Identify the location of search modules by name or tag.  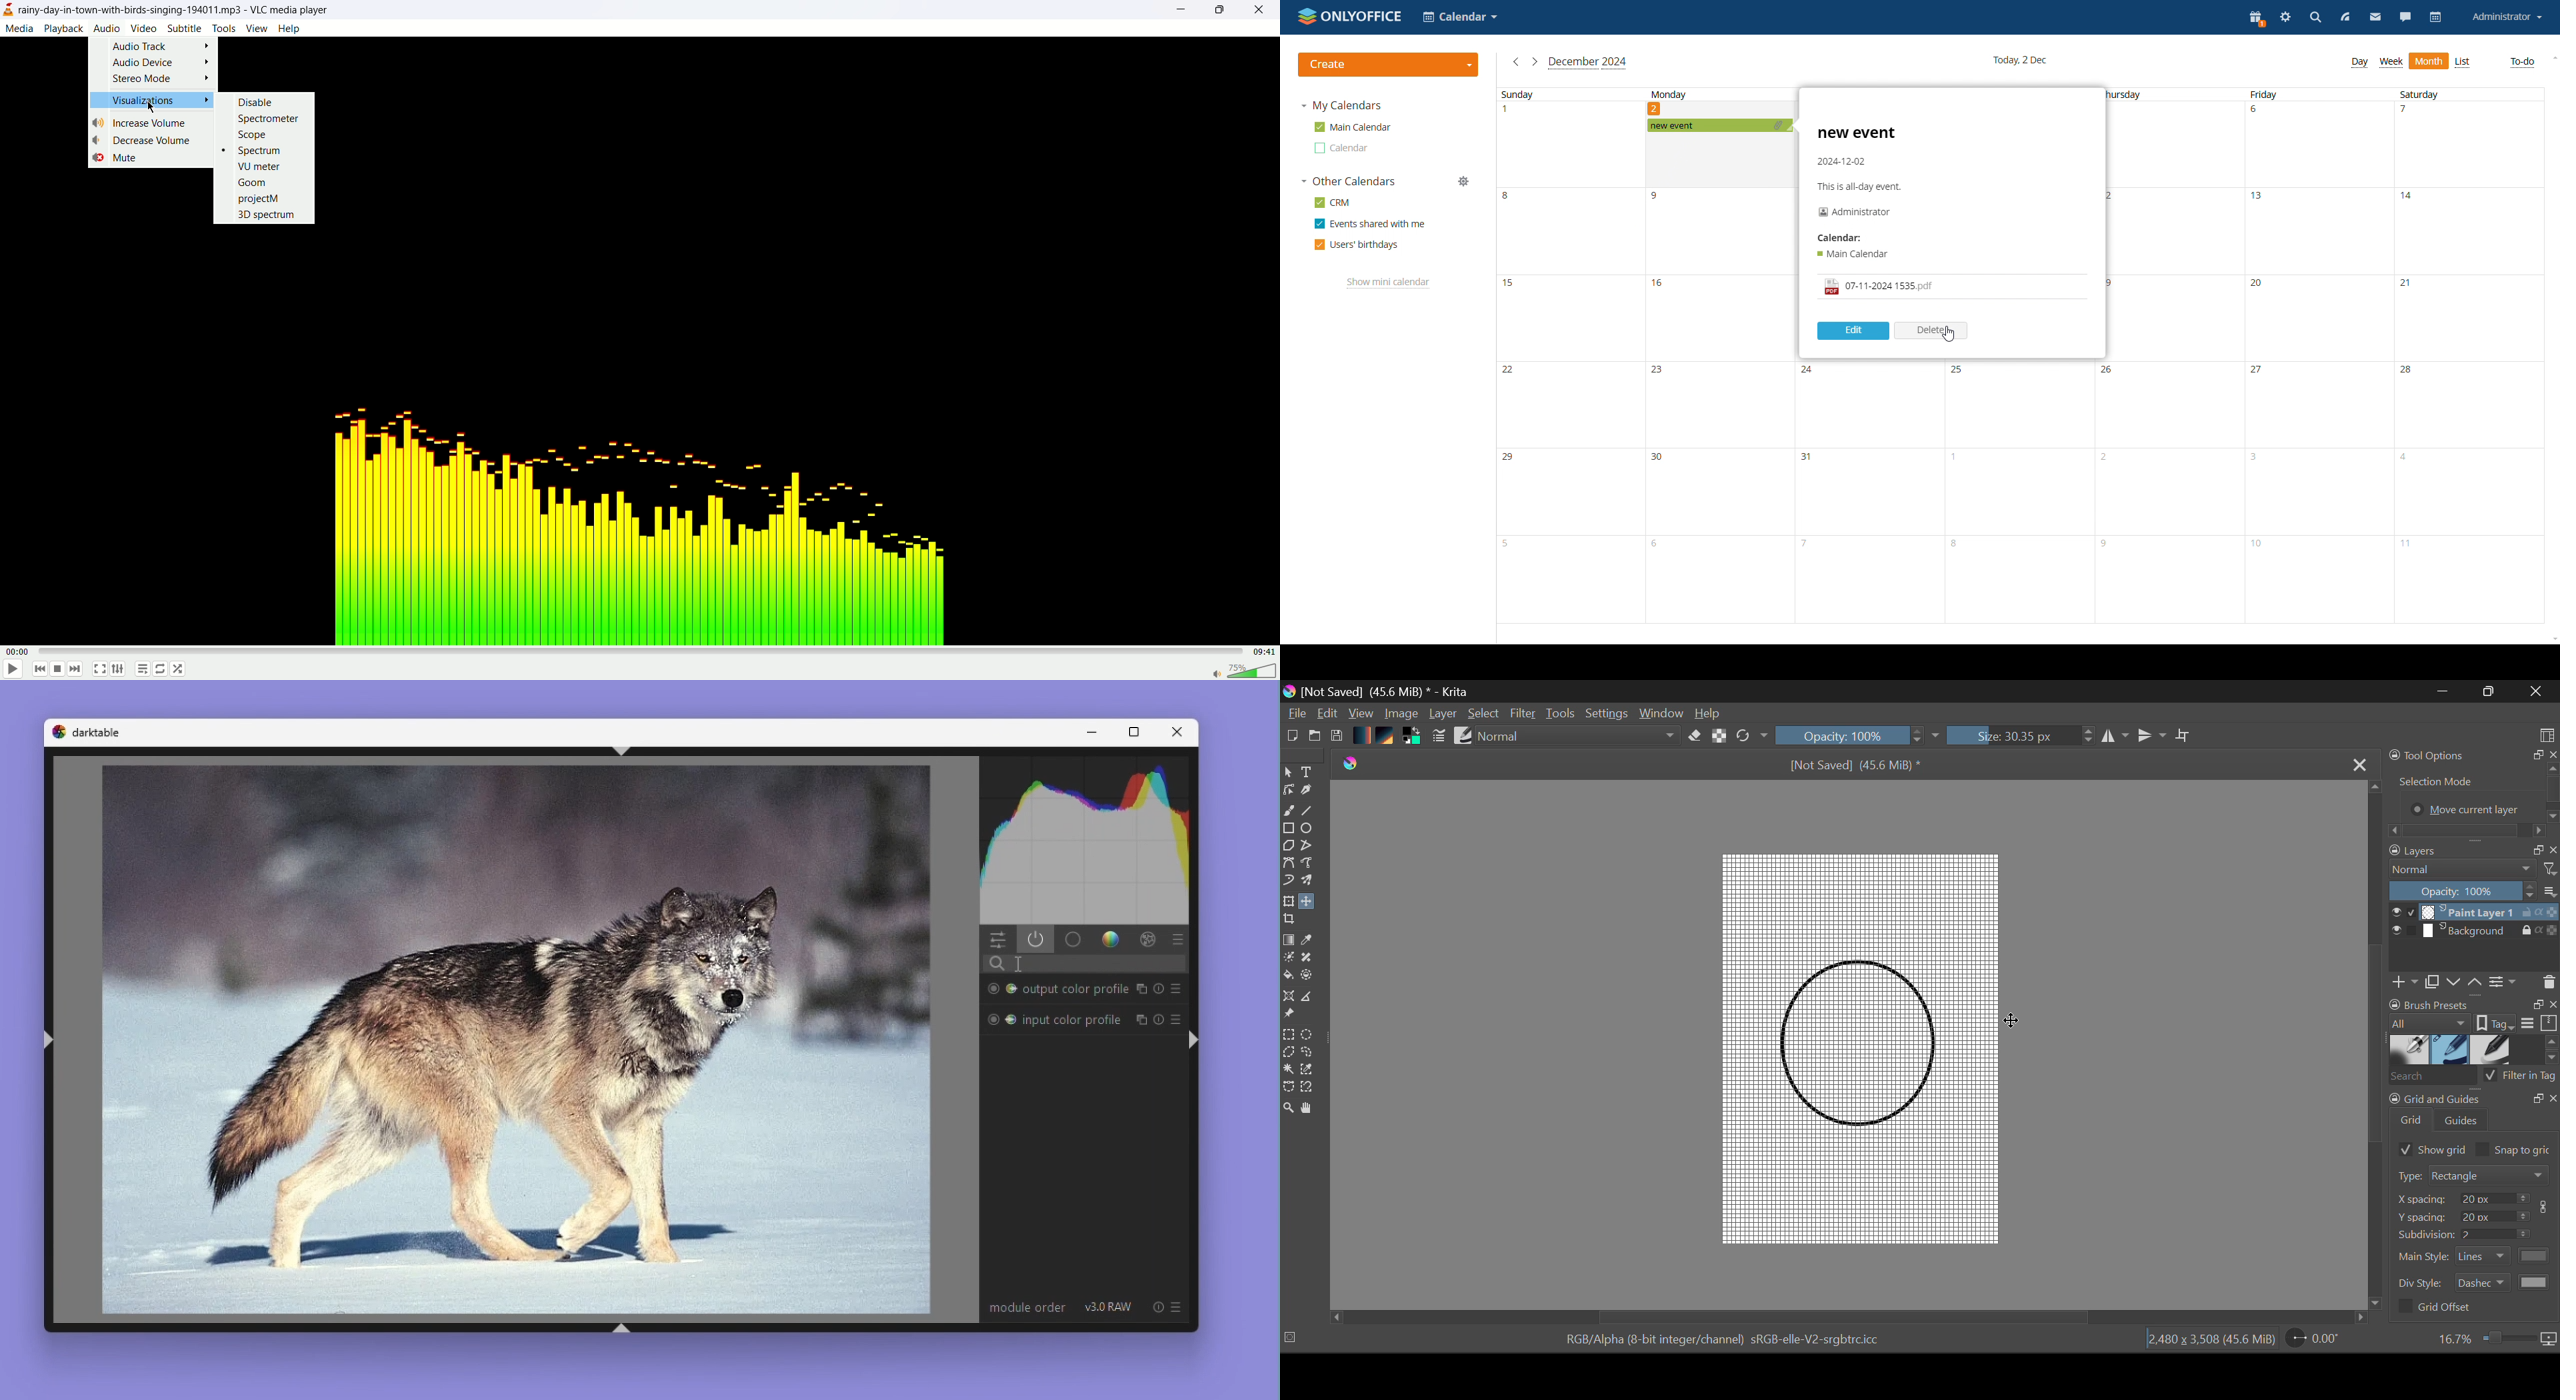
(1101, 963).